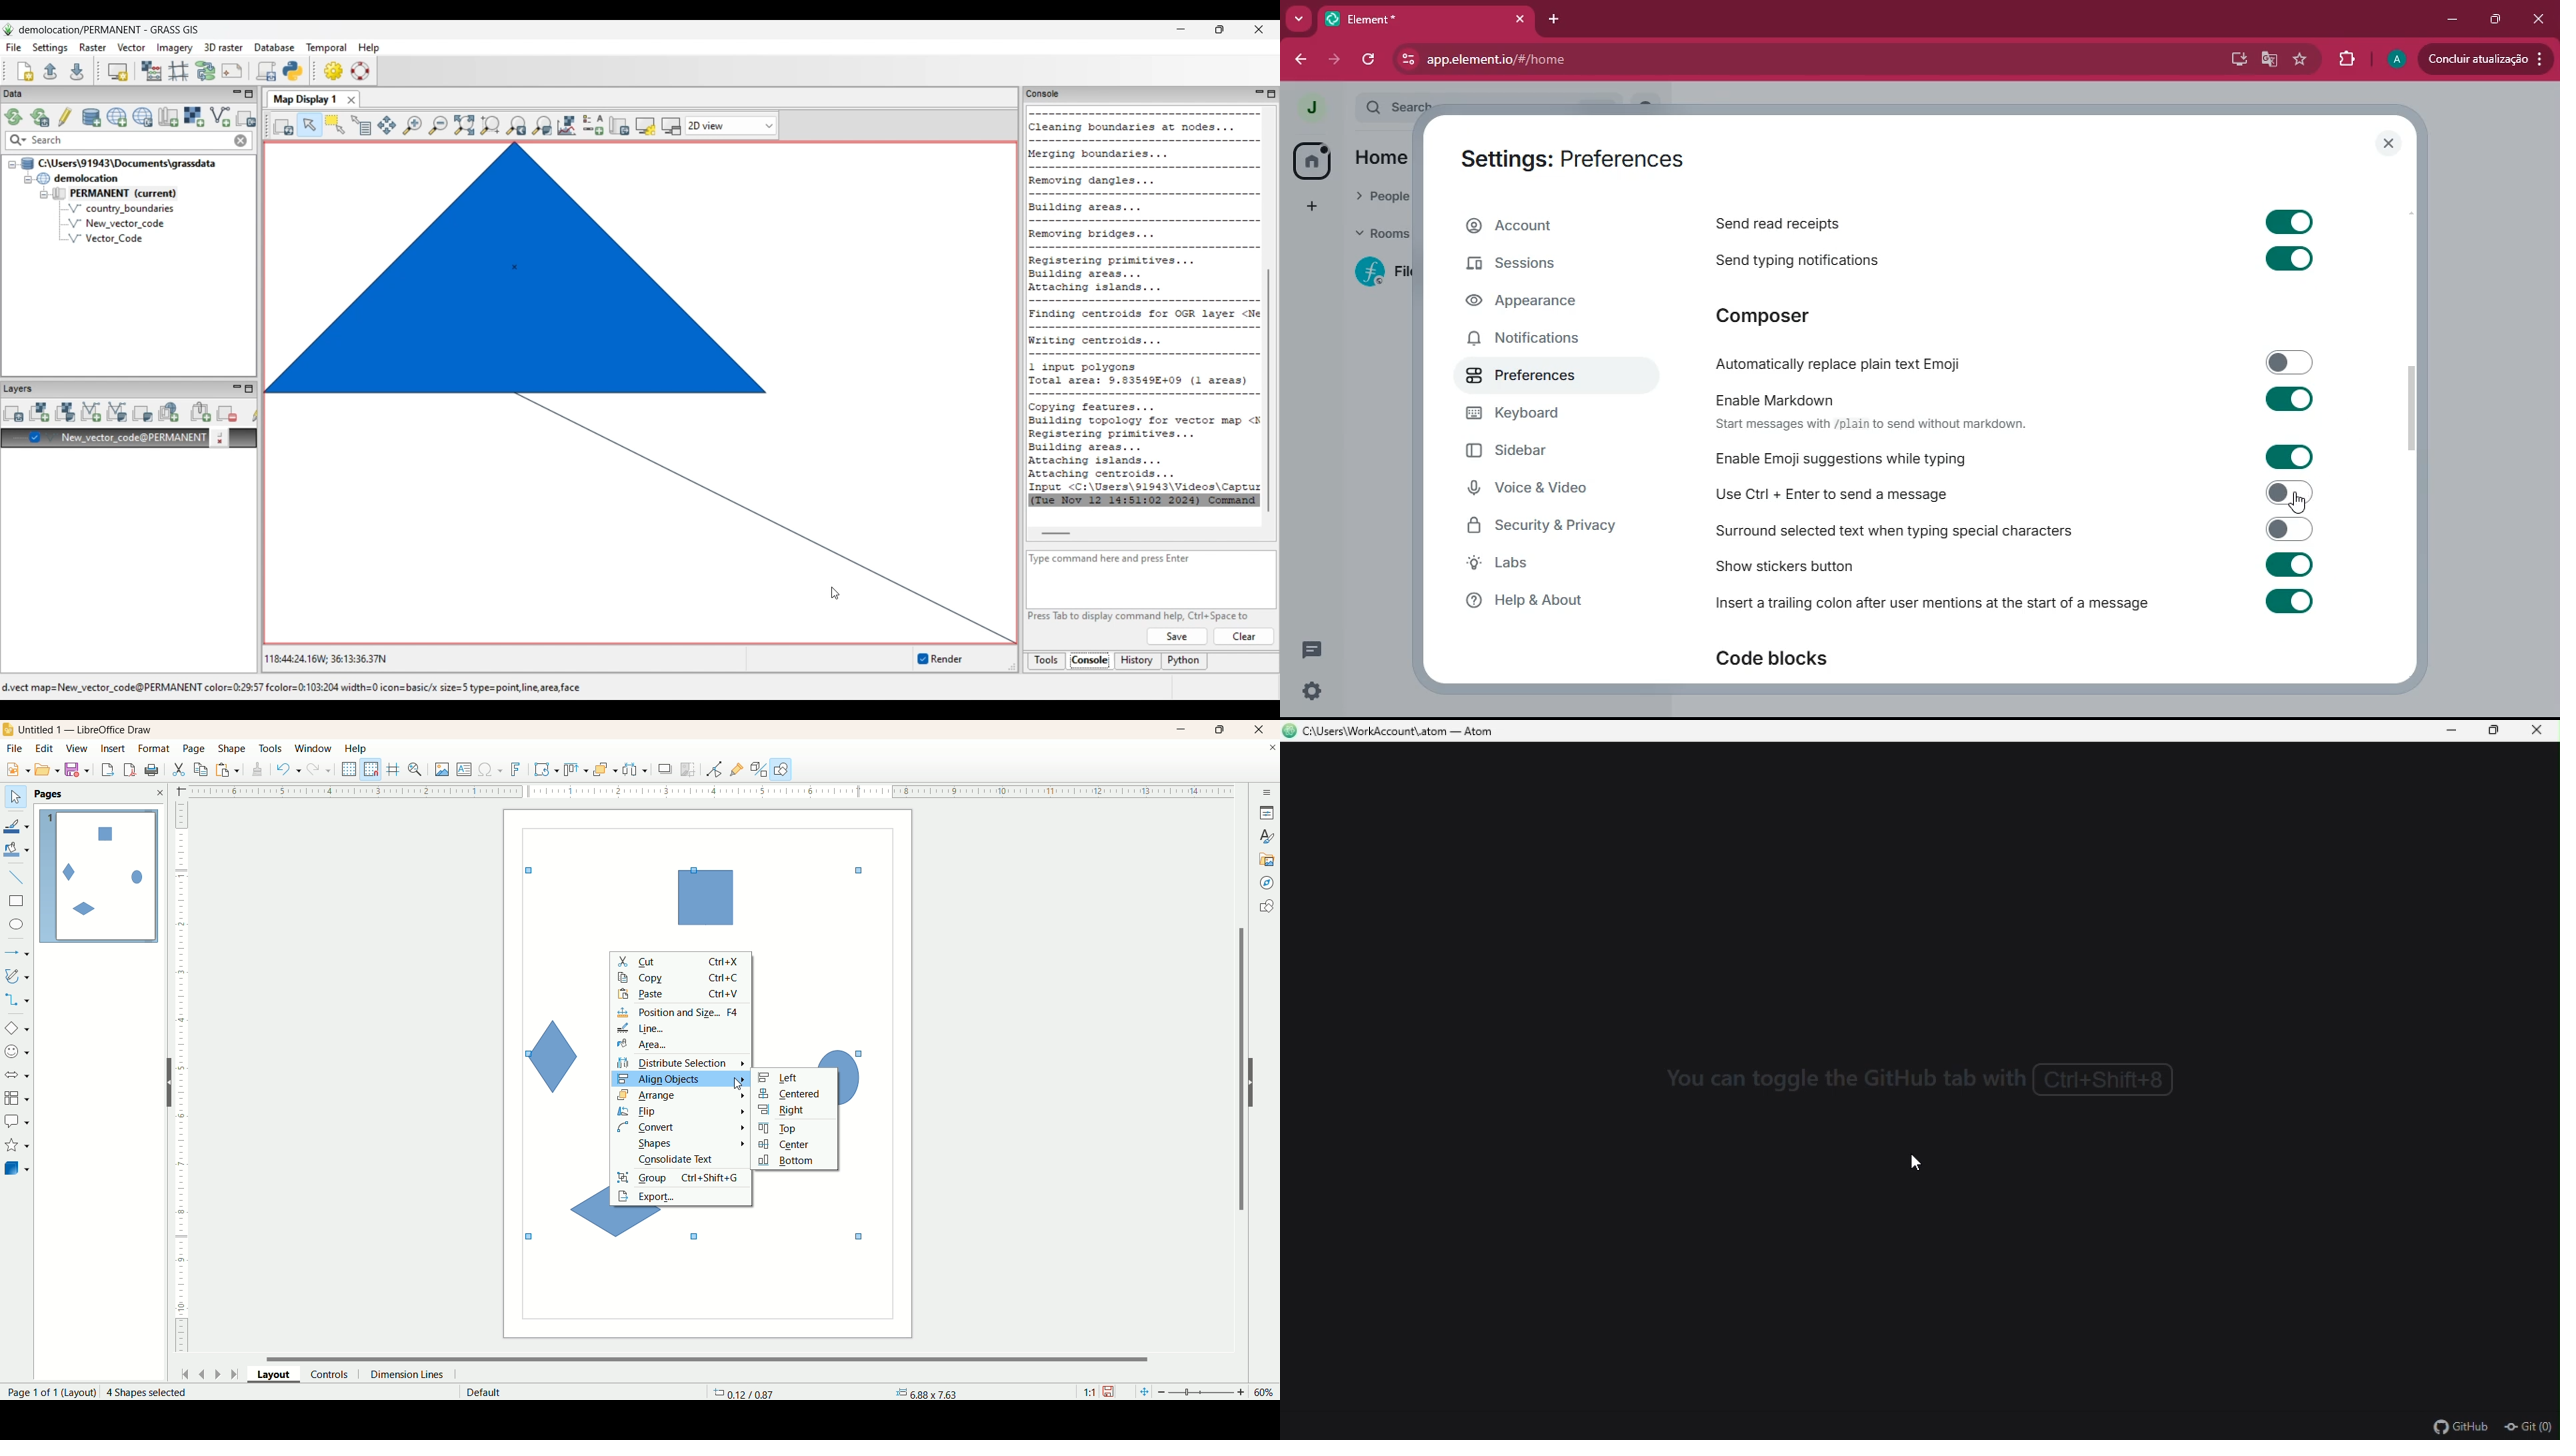  What do you see at coordinates (2489, 59) in the screenshot?
I see `Concluir atualização` at bounding box center [2489, 59].